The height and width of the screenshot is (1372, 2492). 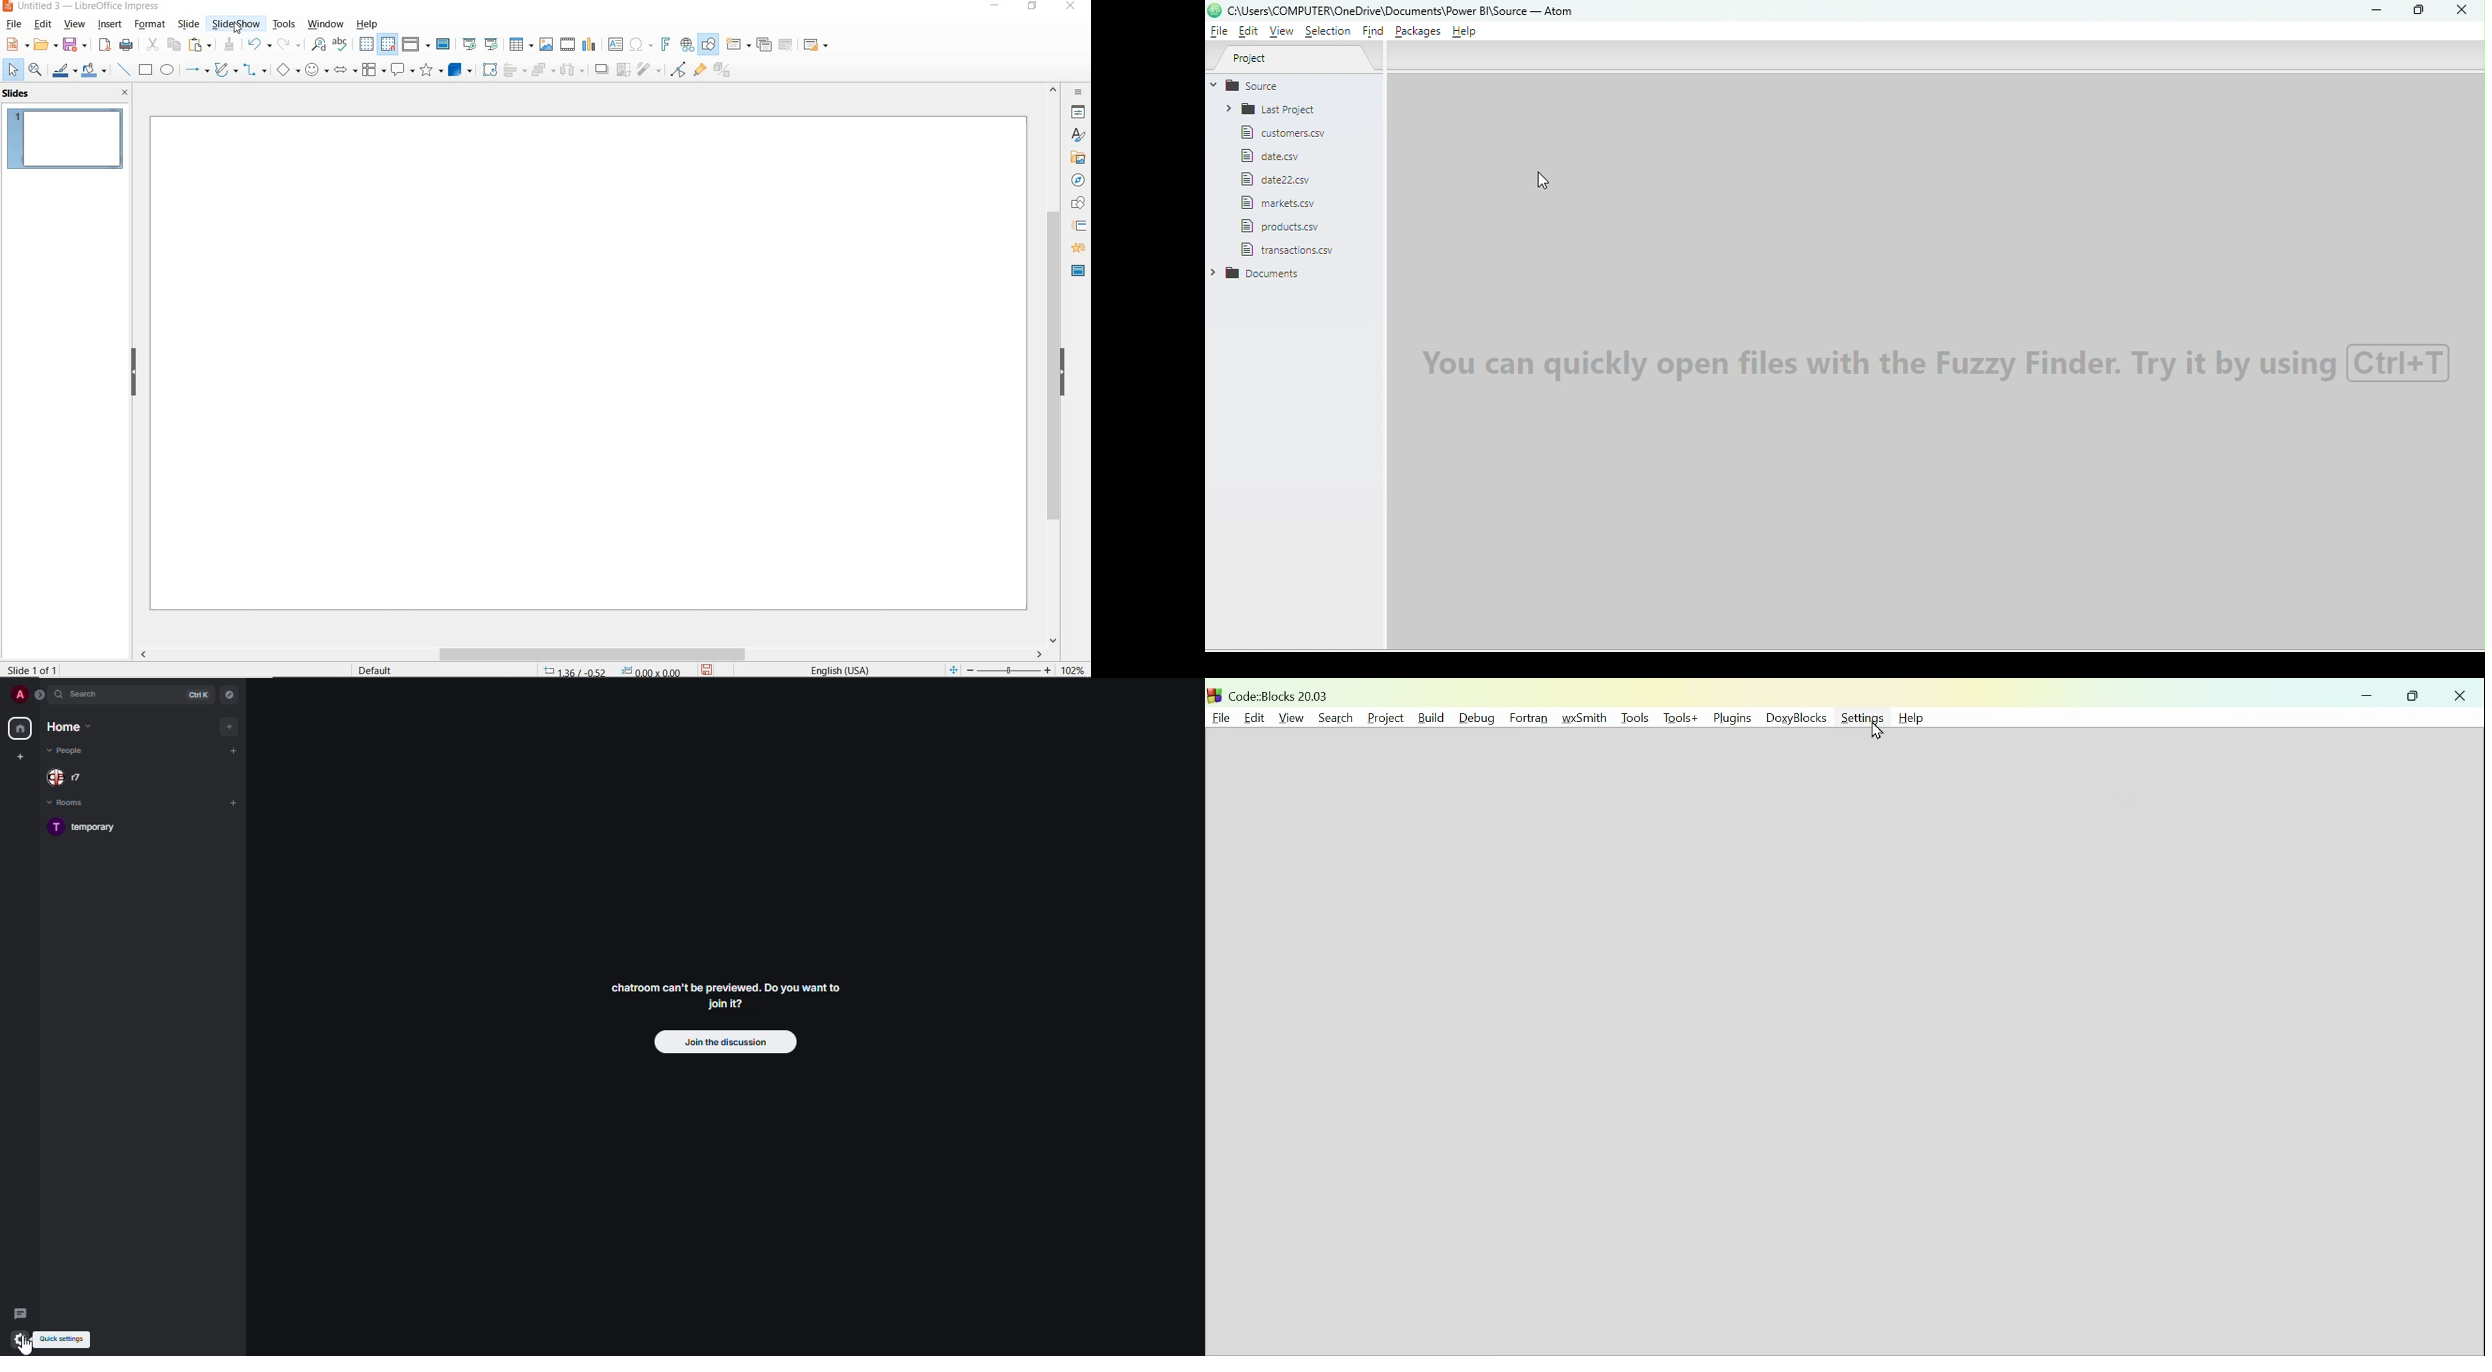 What do you see at coordinates (998, 668) in the screenshot?
I see `ZOOM OUR OR ZOOM IN` at bounding box center [998, 668].